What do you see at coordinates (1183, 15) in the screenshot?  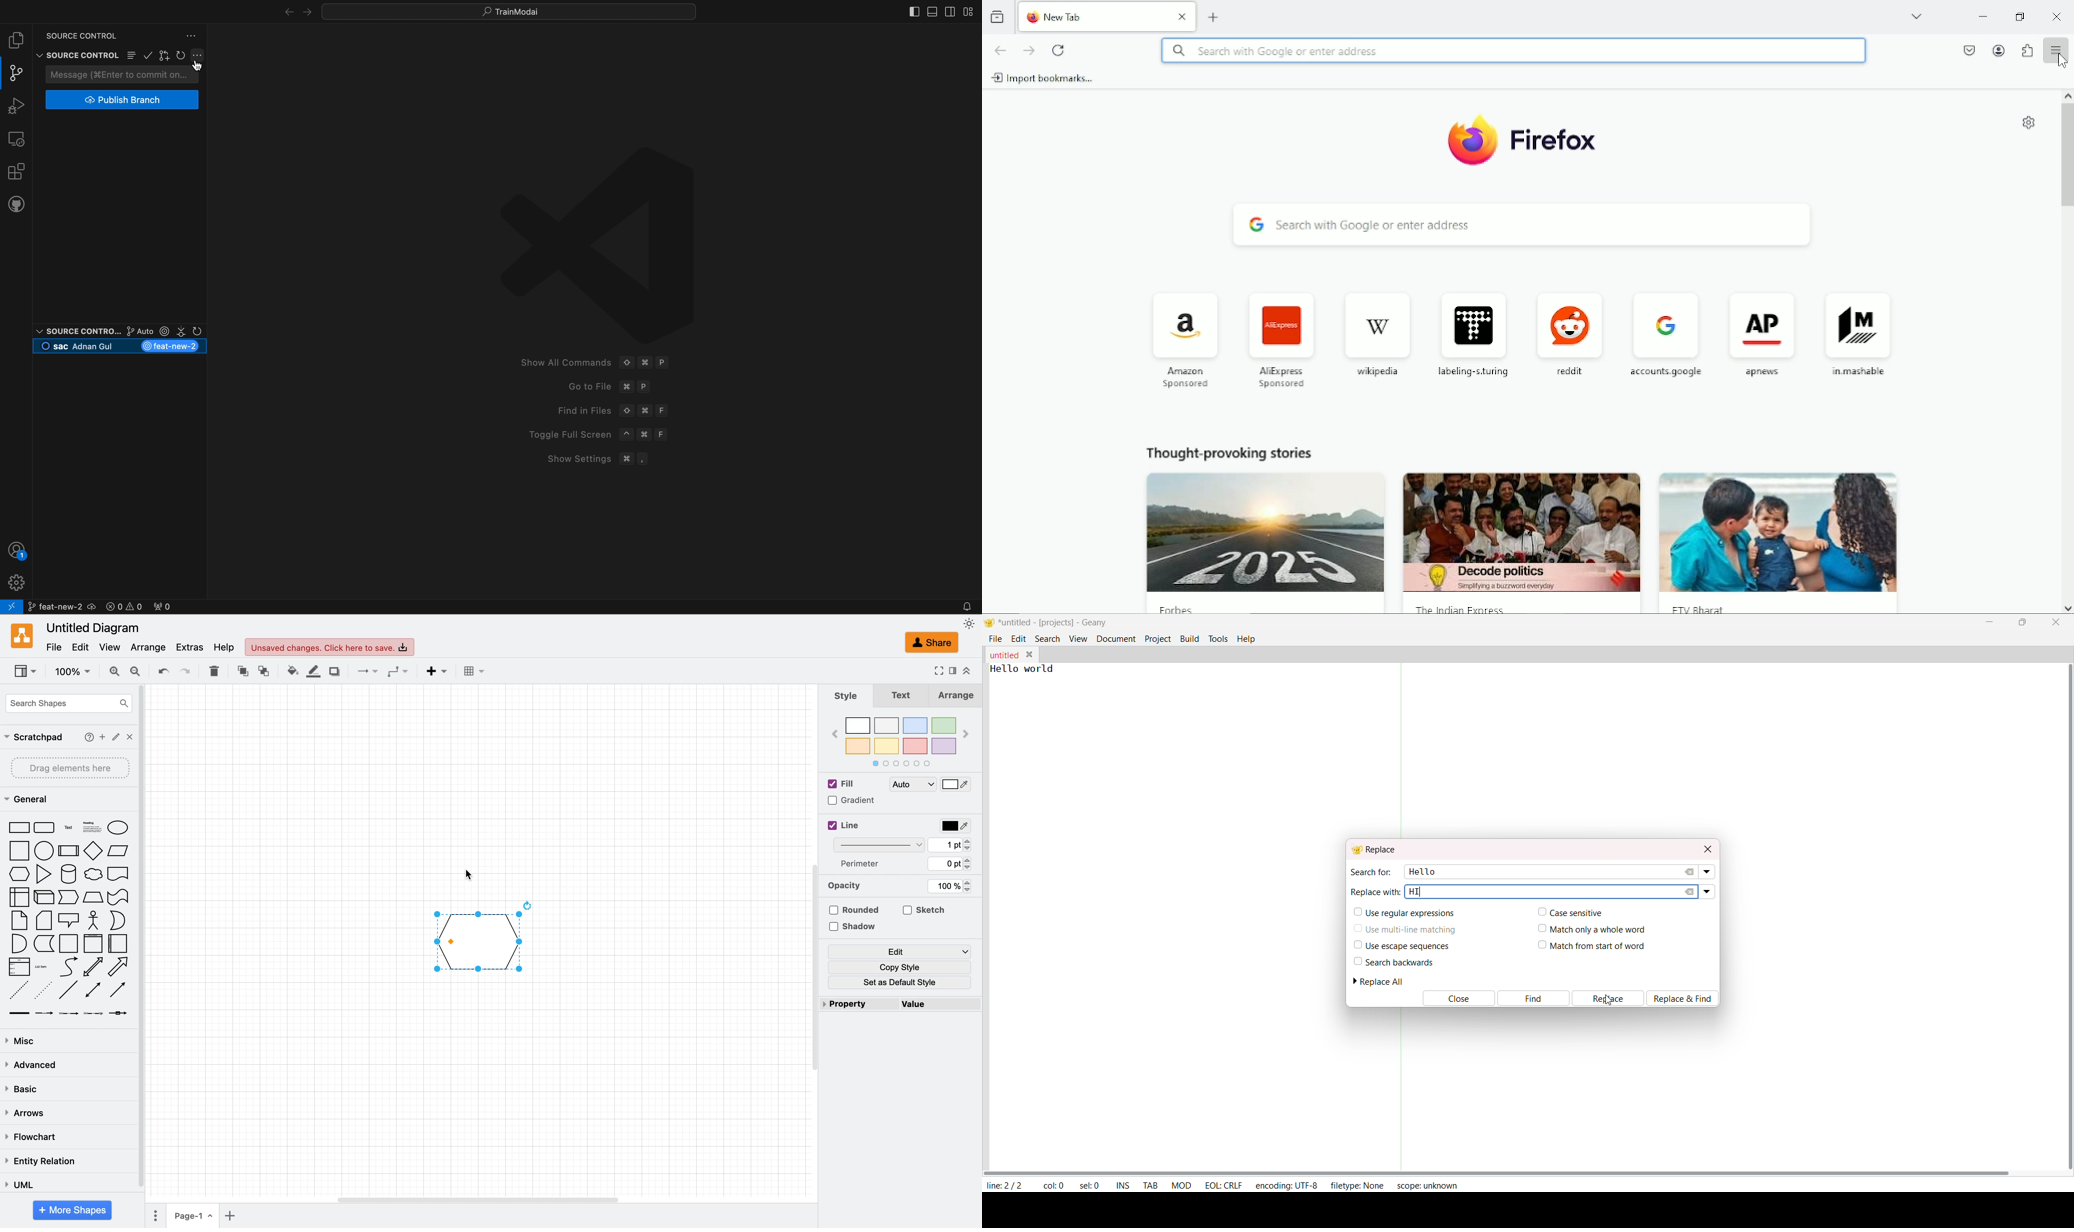 I see `close` at bounding box center [1183, 15].